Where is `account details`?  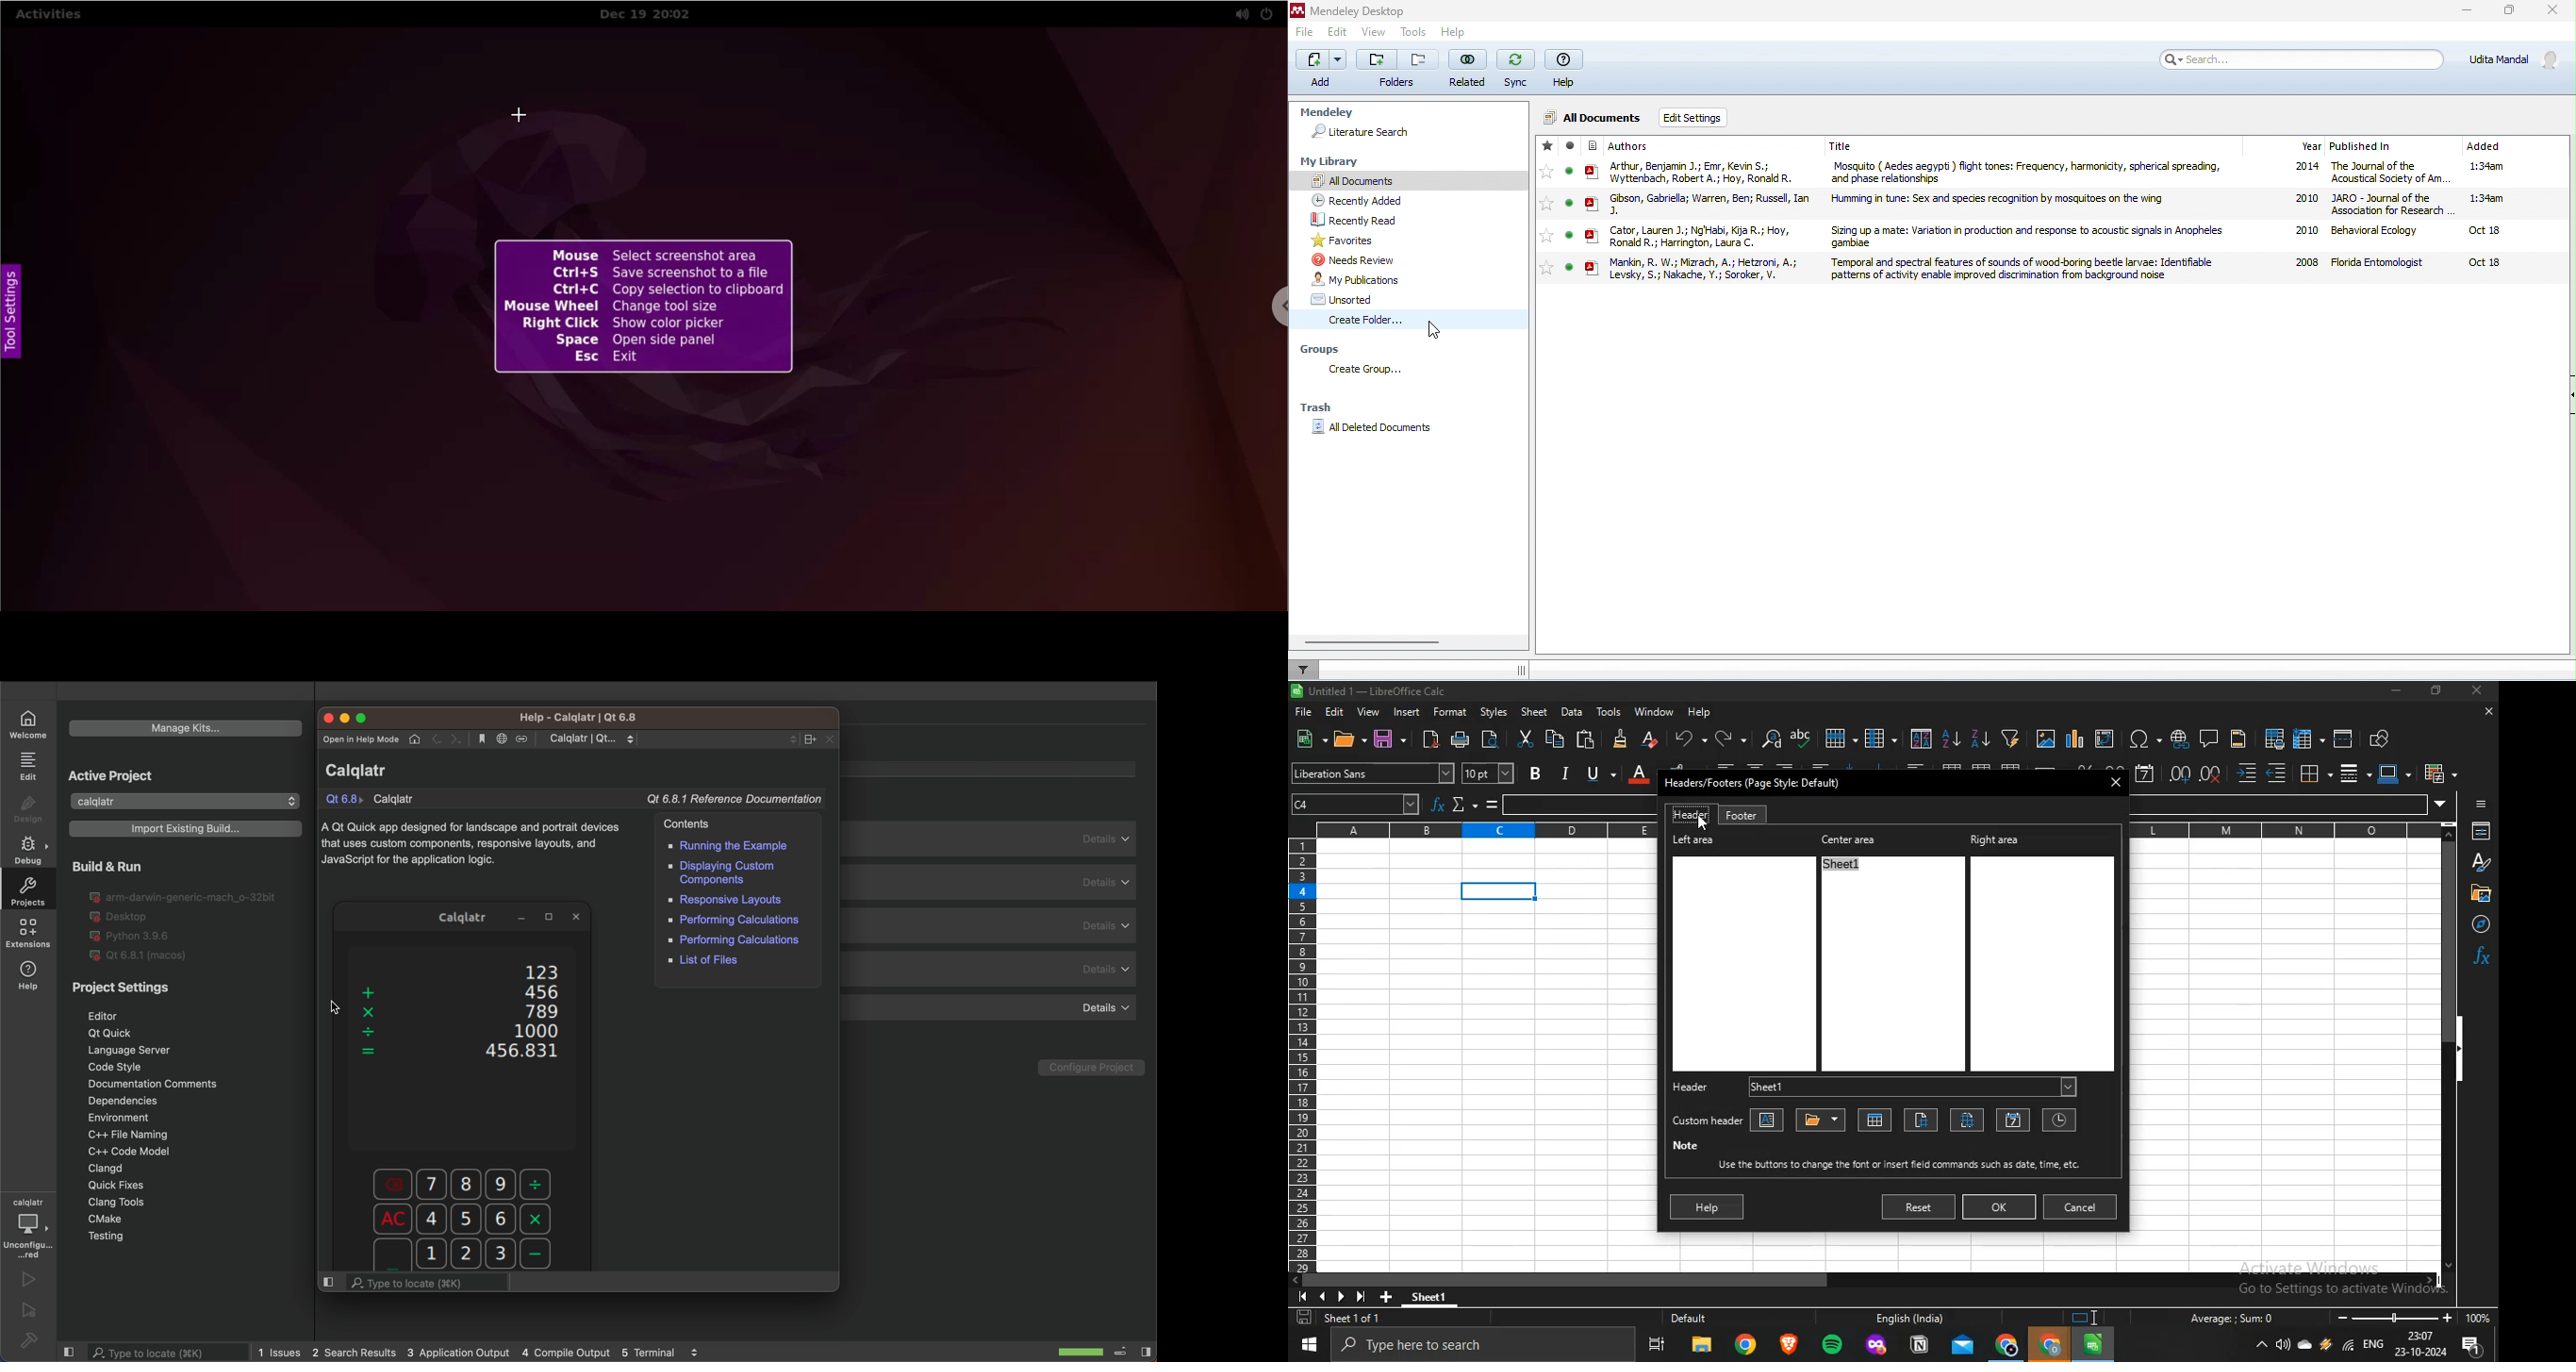 account details is located at coordinates (2518, 59).